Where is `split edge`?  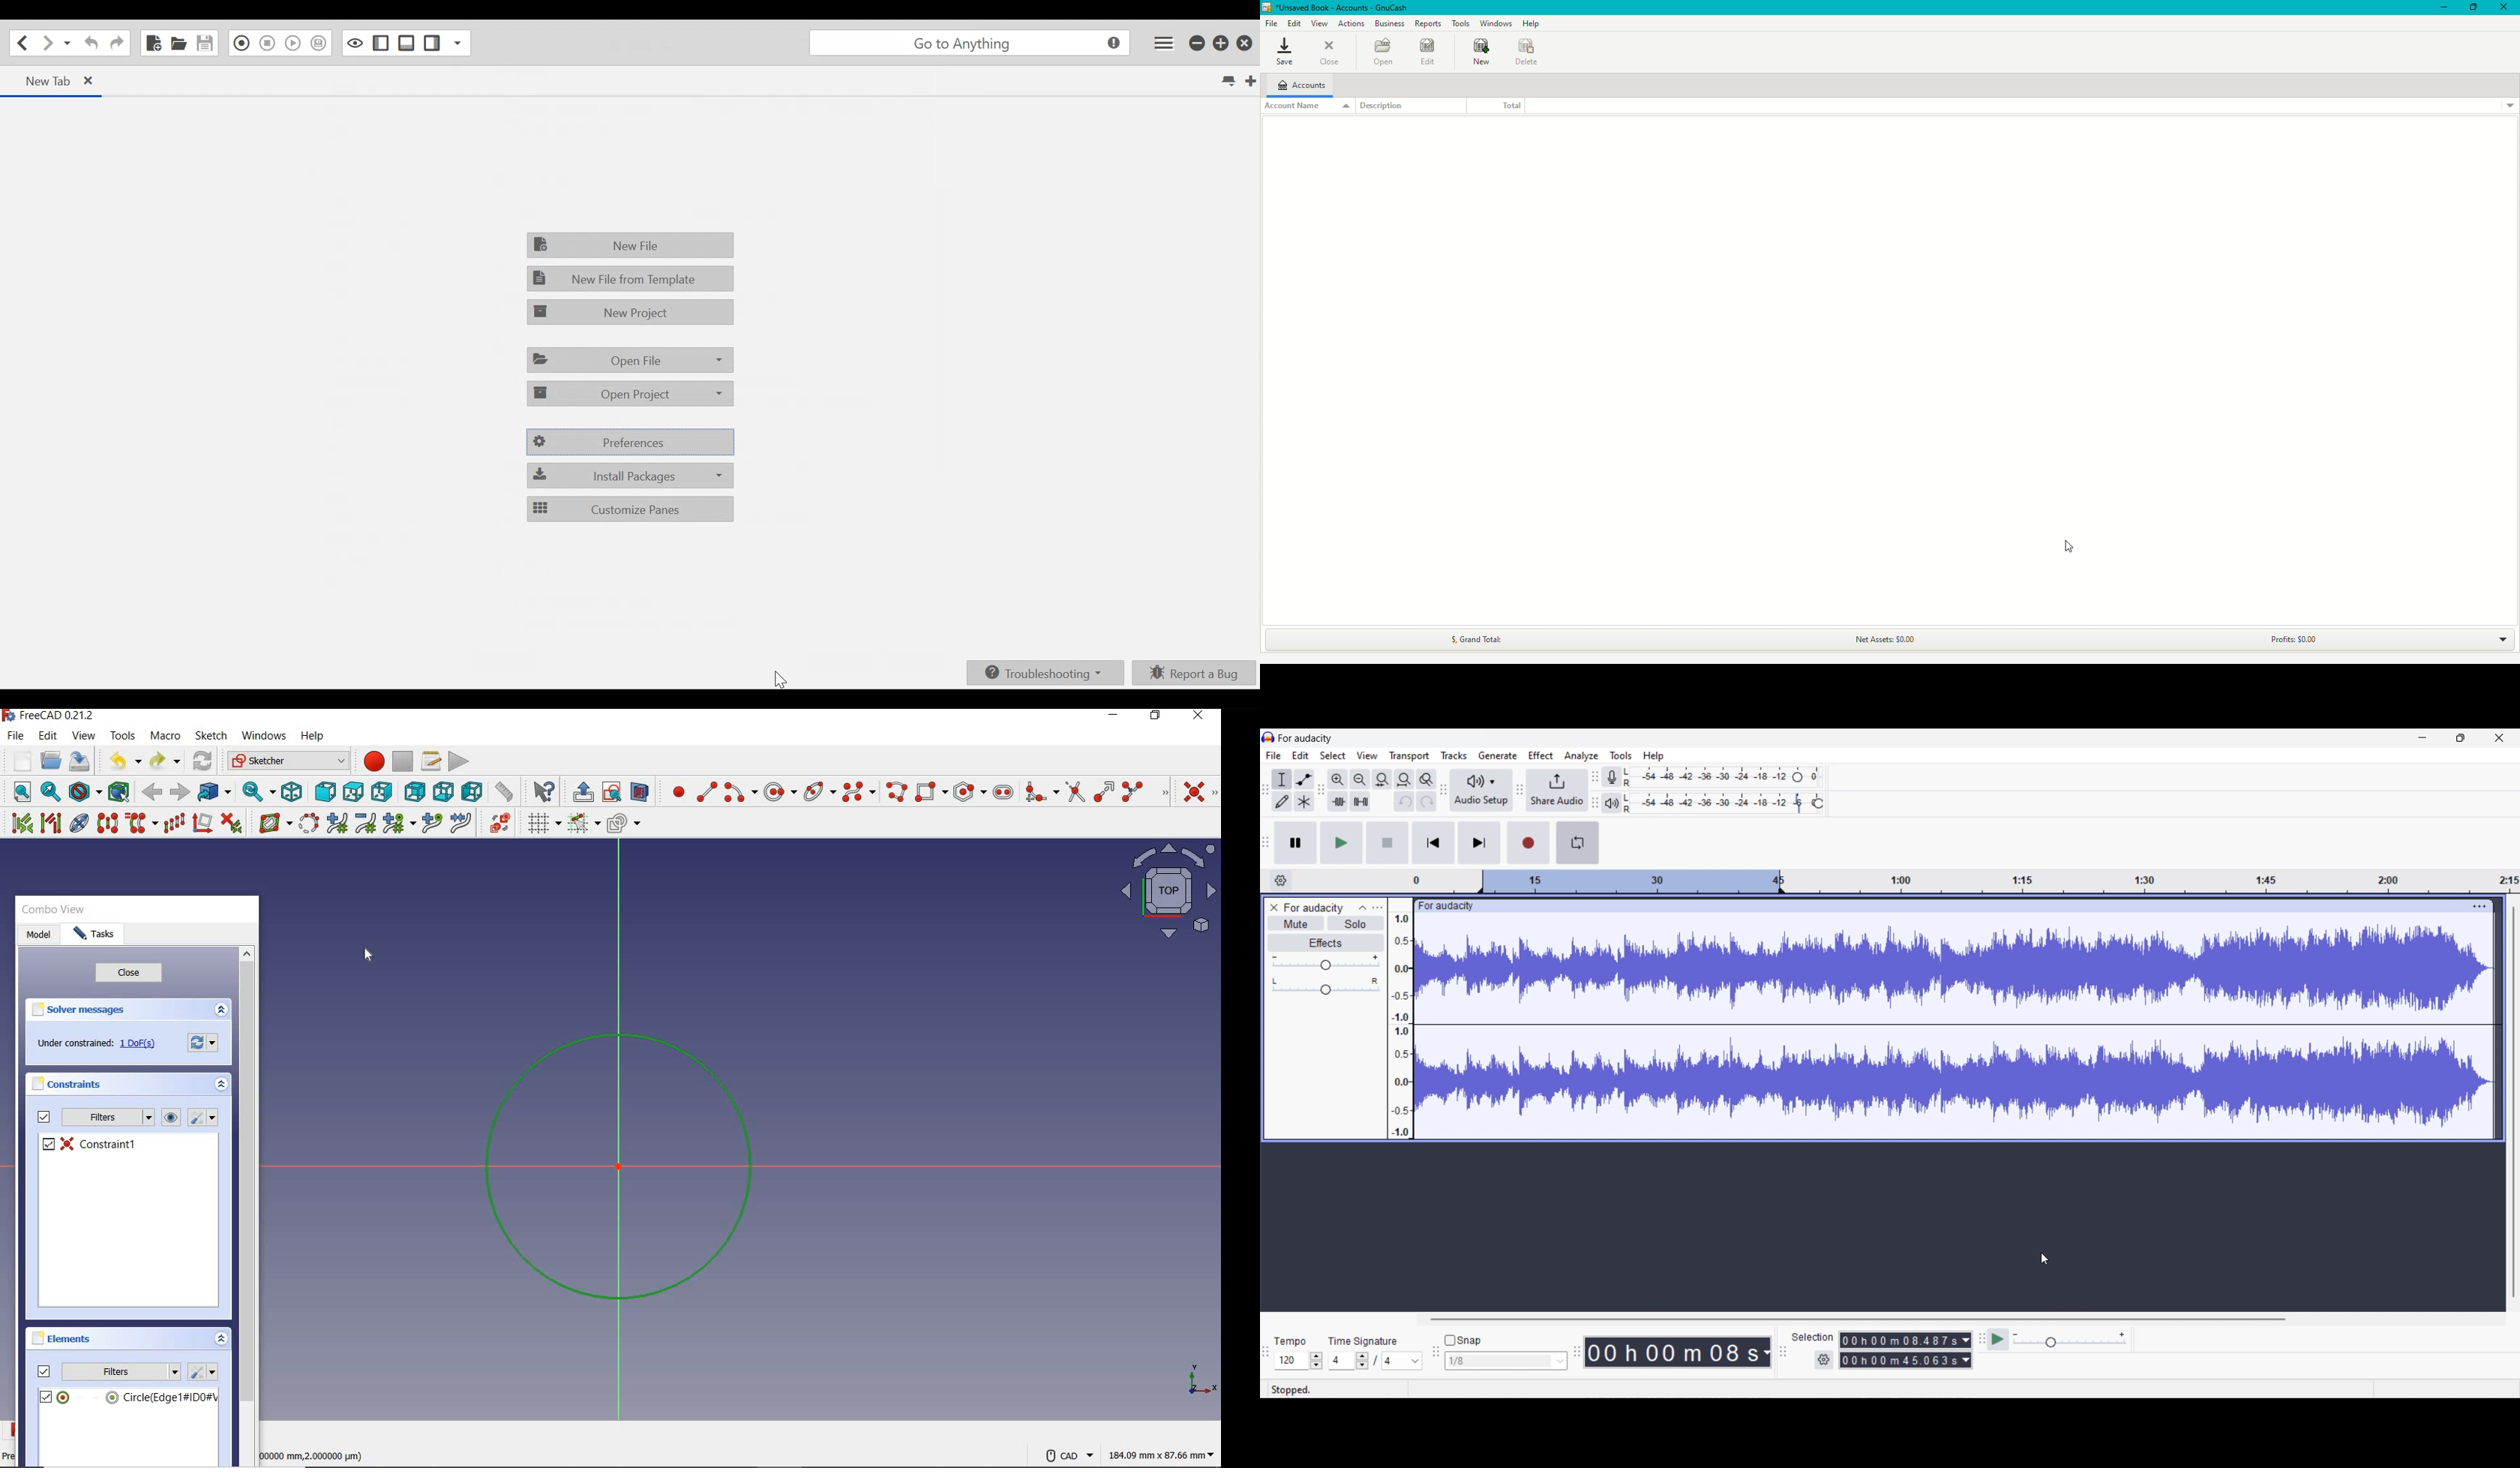 split edge is located at coordinates (1144, 792).